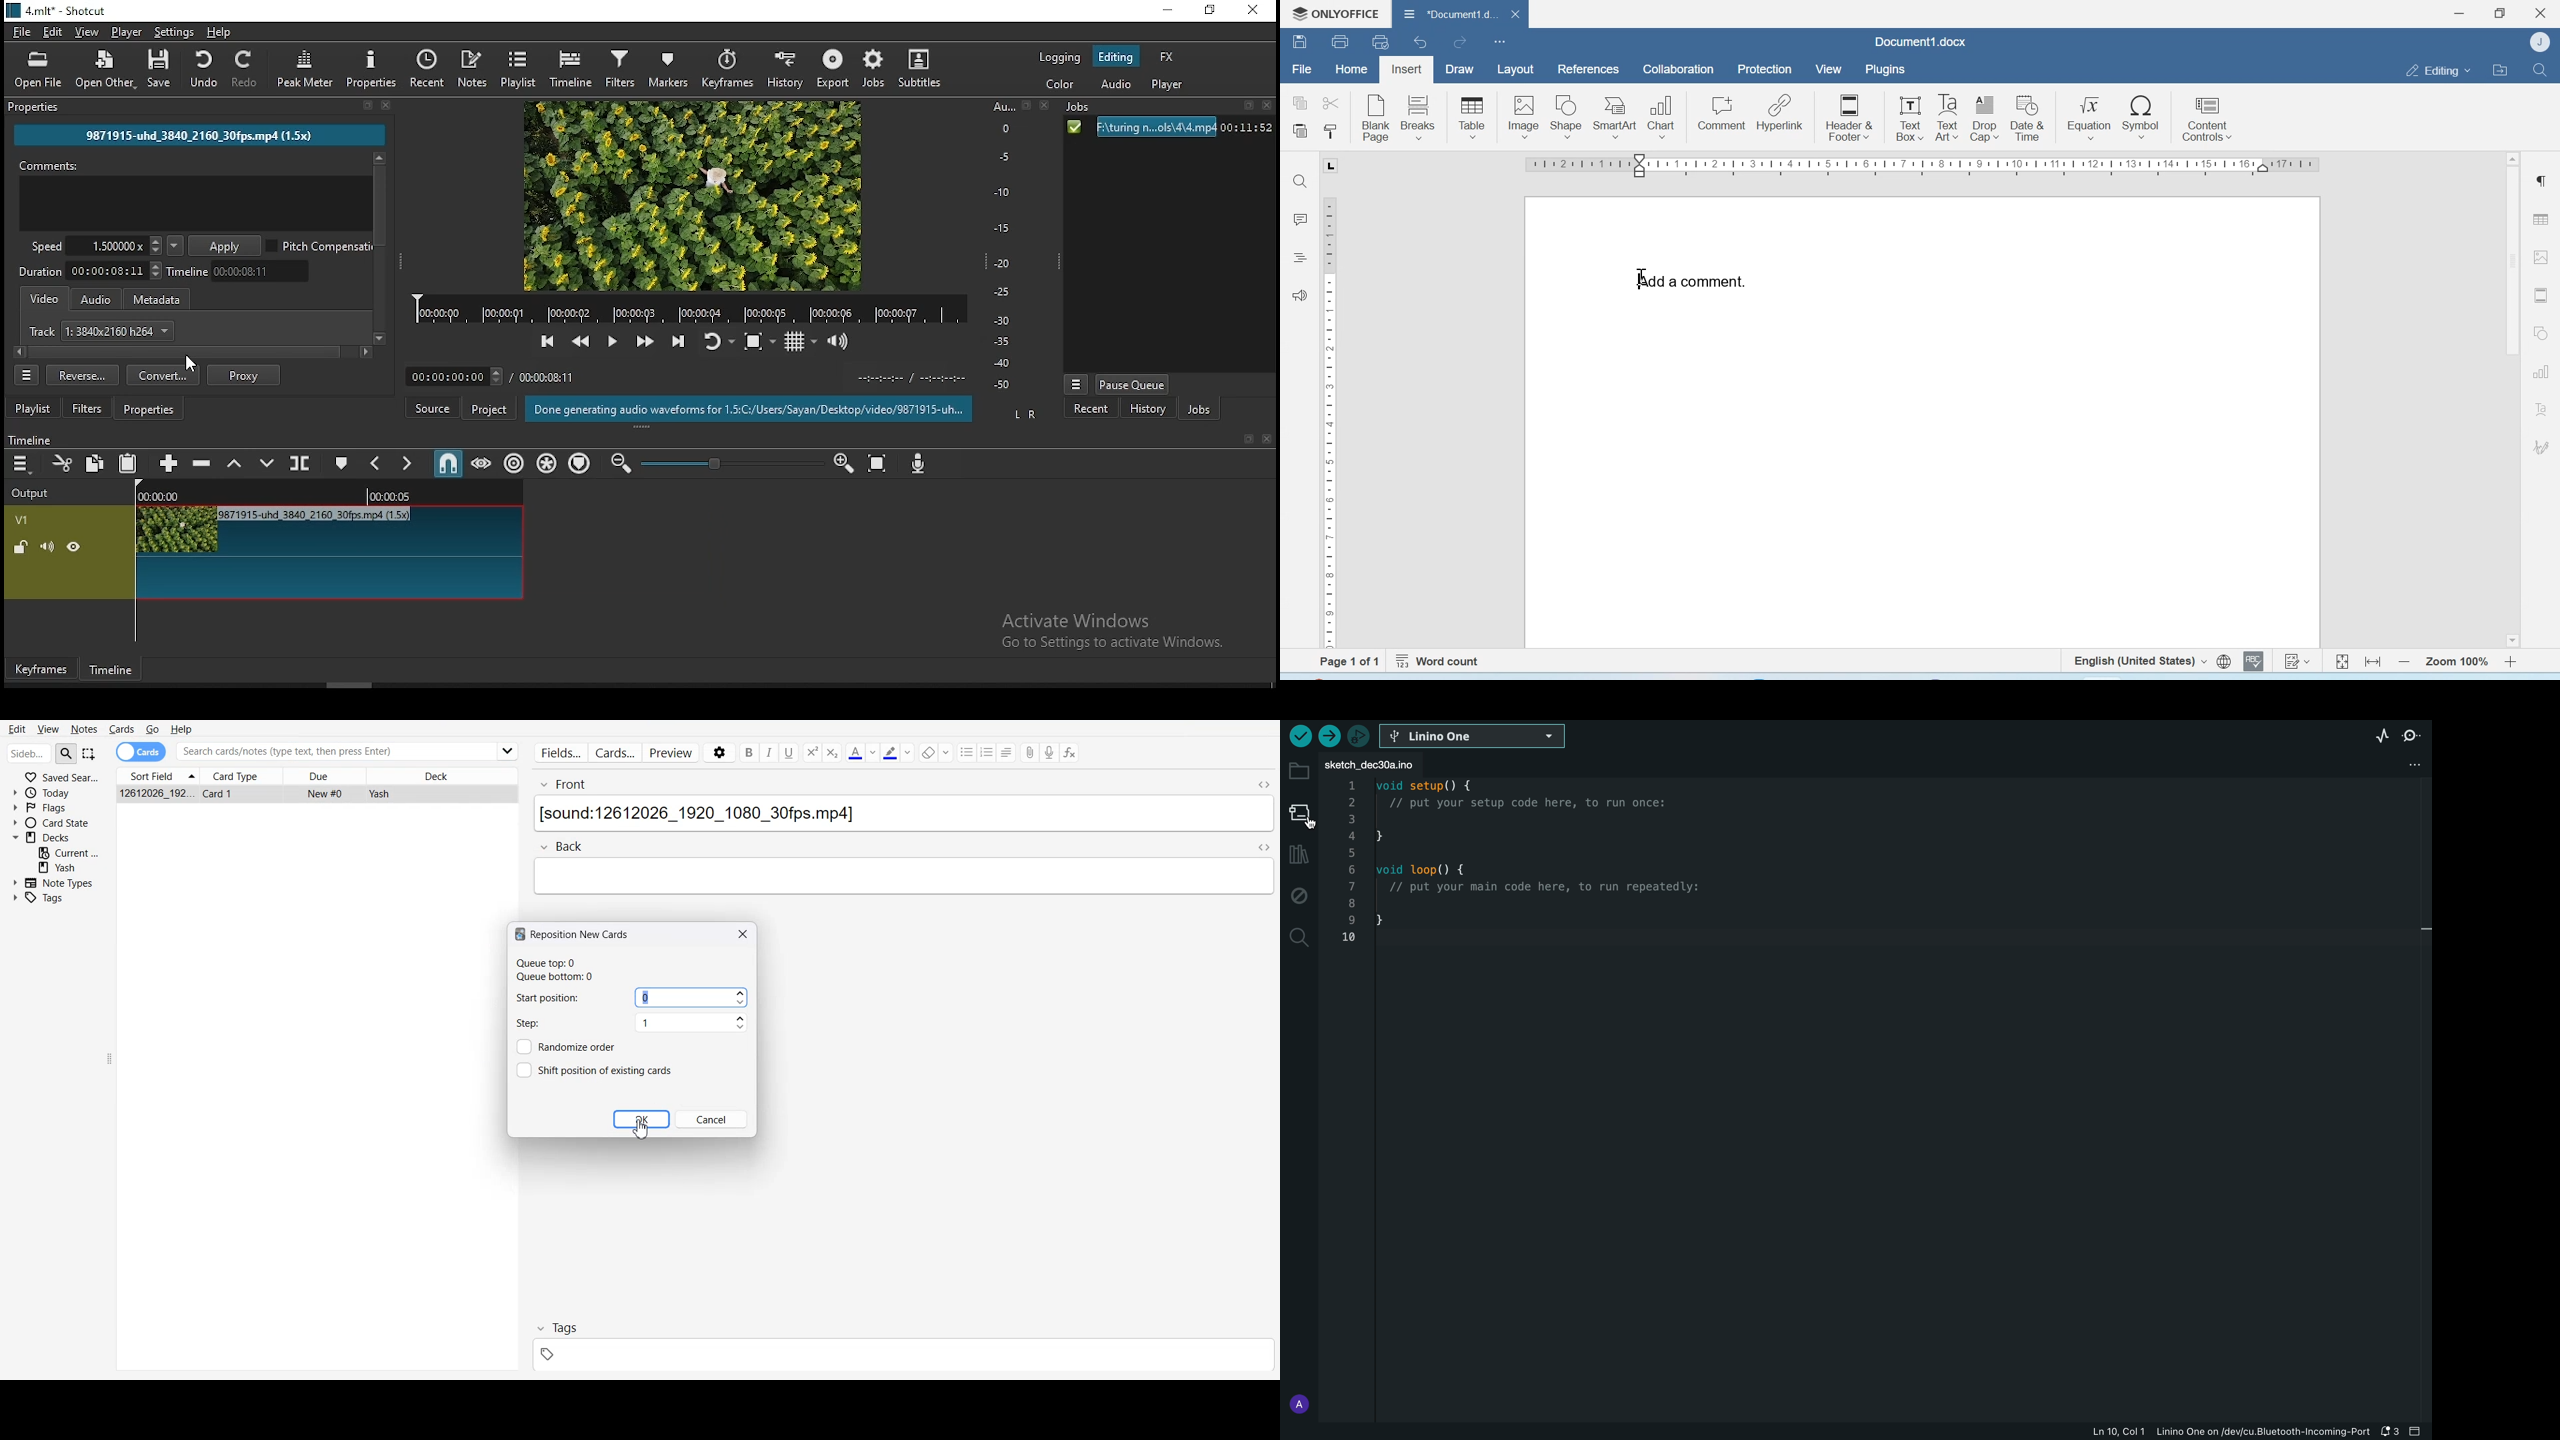  Describe the element at coordinates (102, 331) in the screenshot. I see `track` at that location.